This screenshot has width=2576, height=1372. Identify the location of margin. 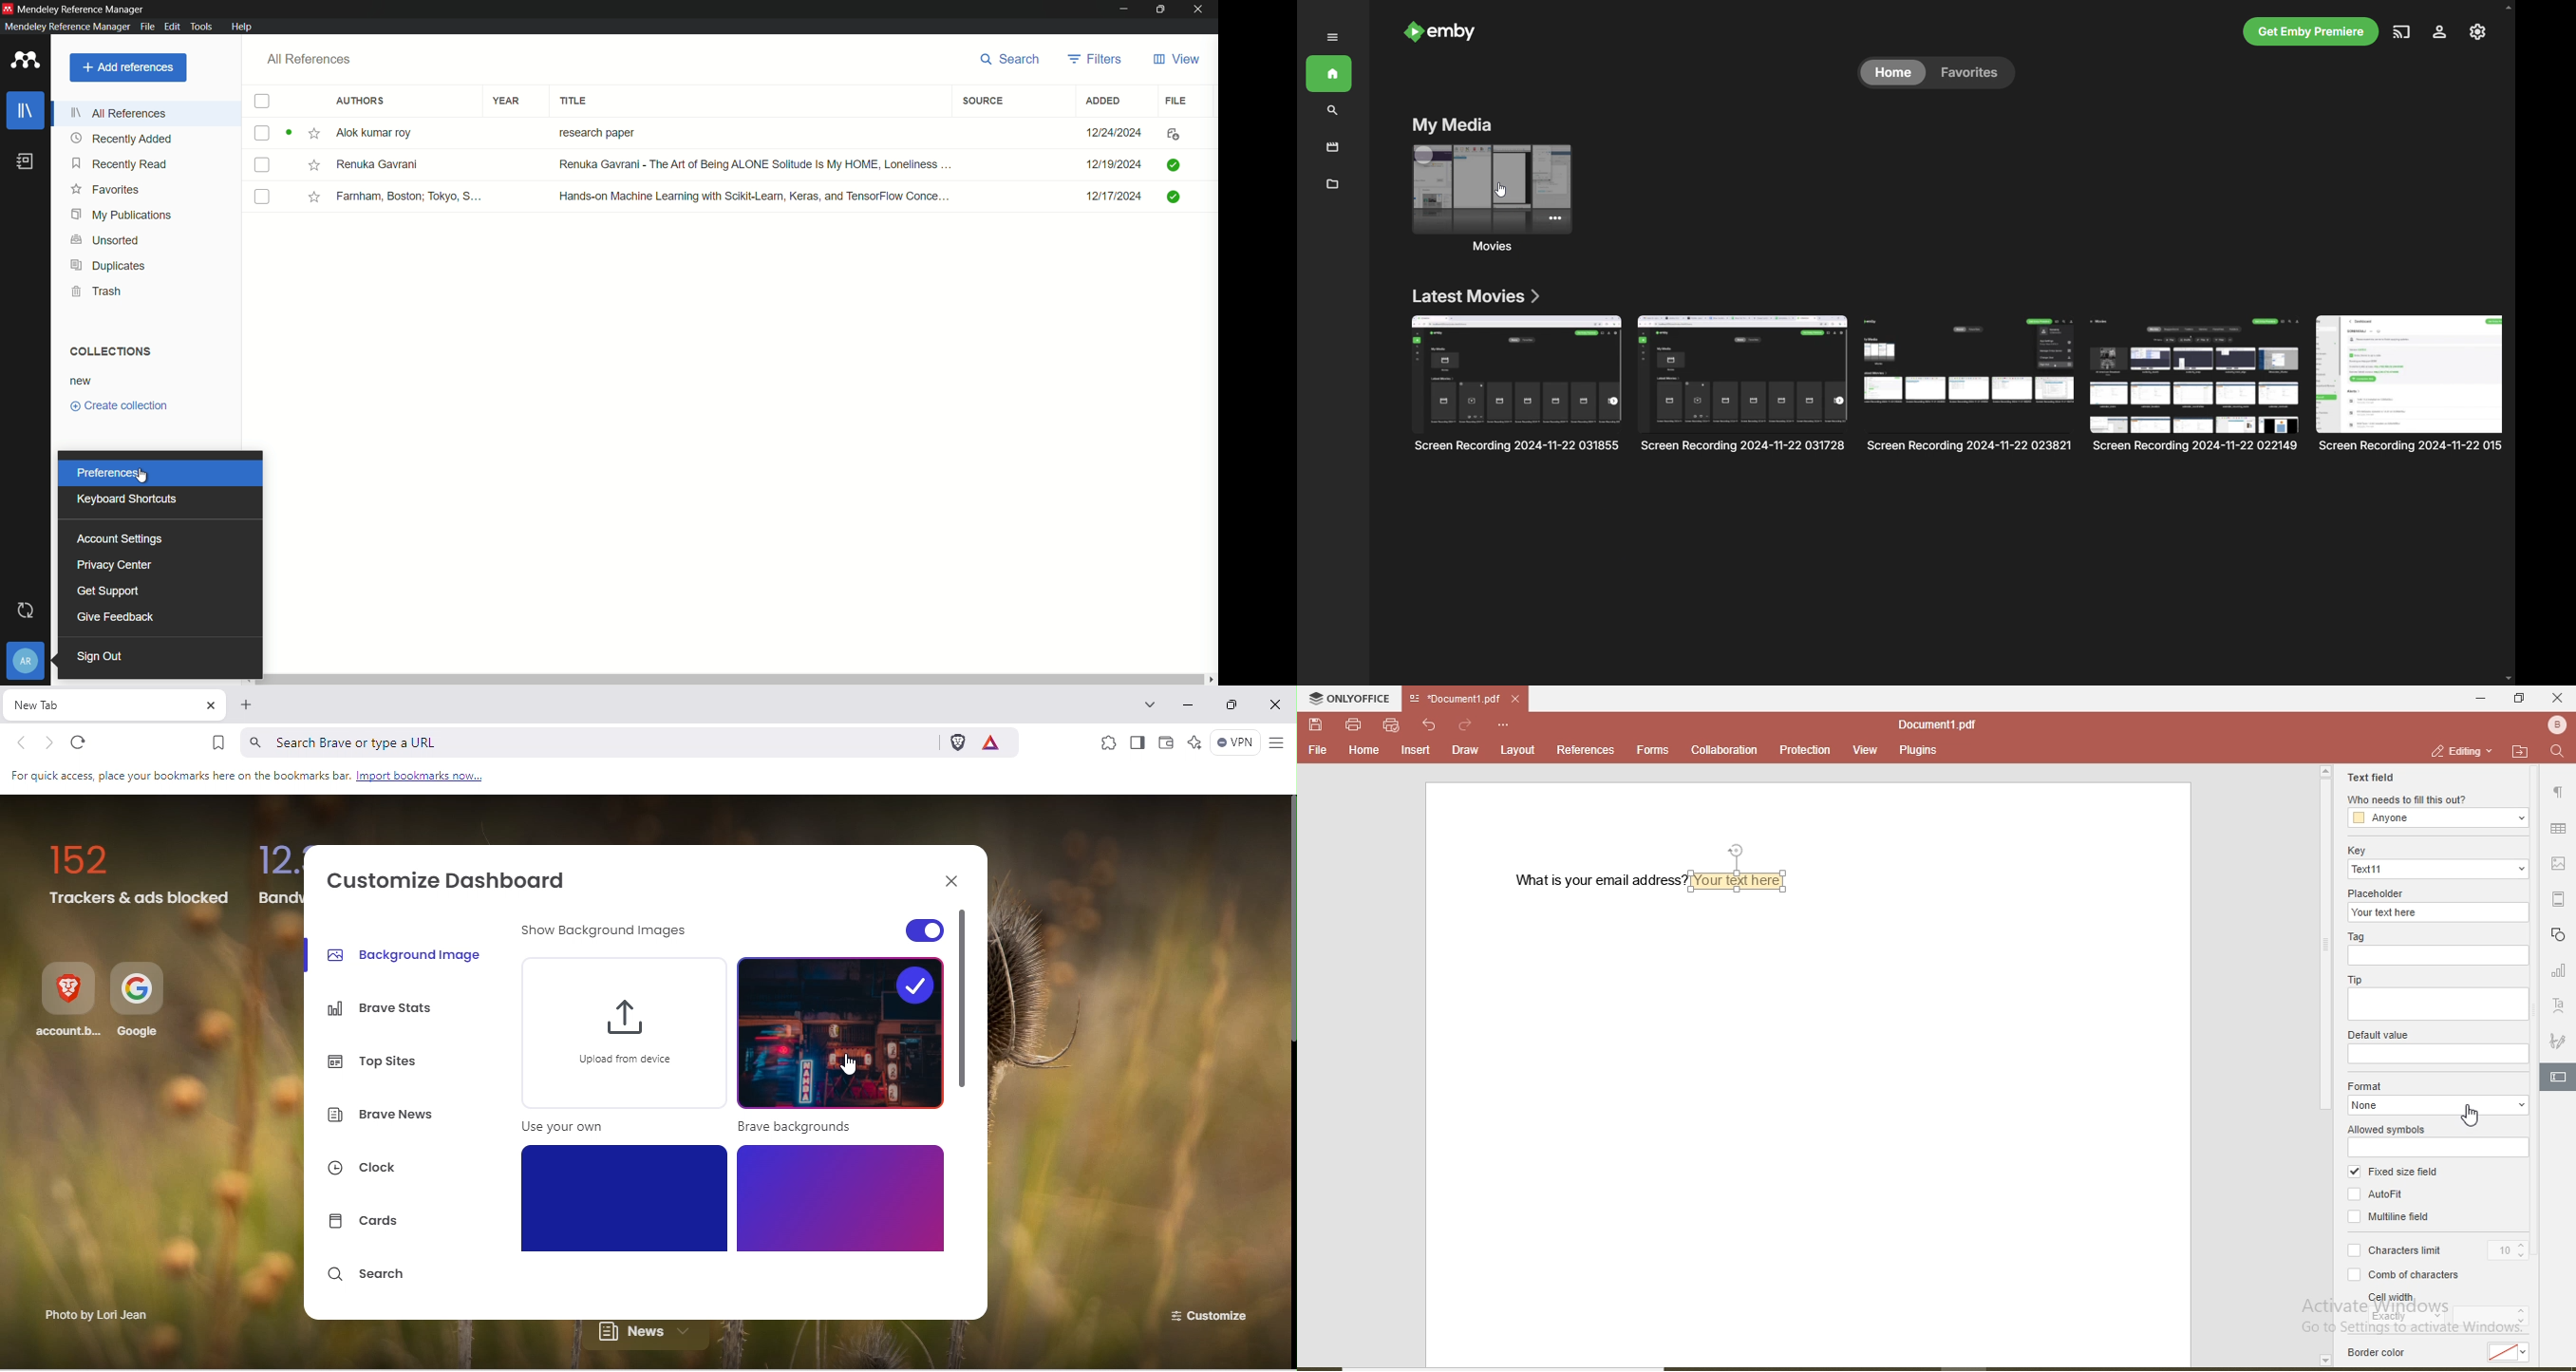
(2562, 899).